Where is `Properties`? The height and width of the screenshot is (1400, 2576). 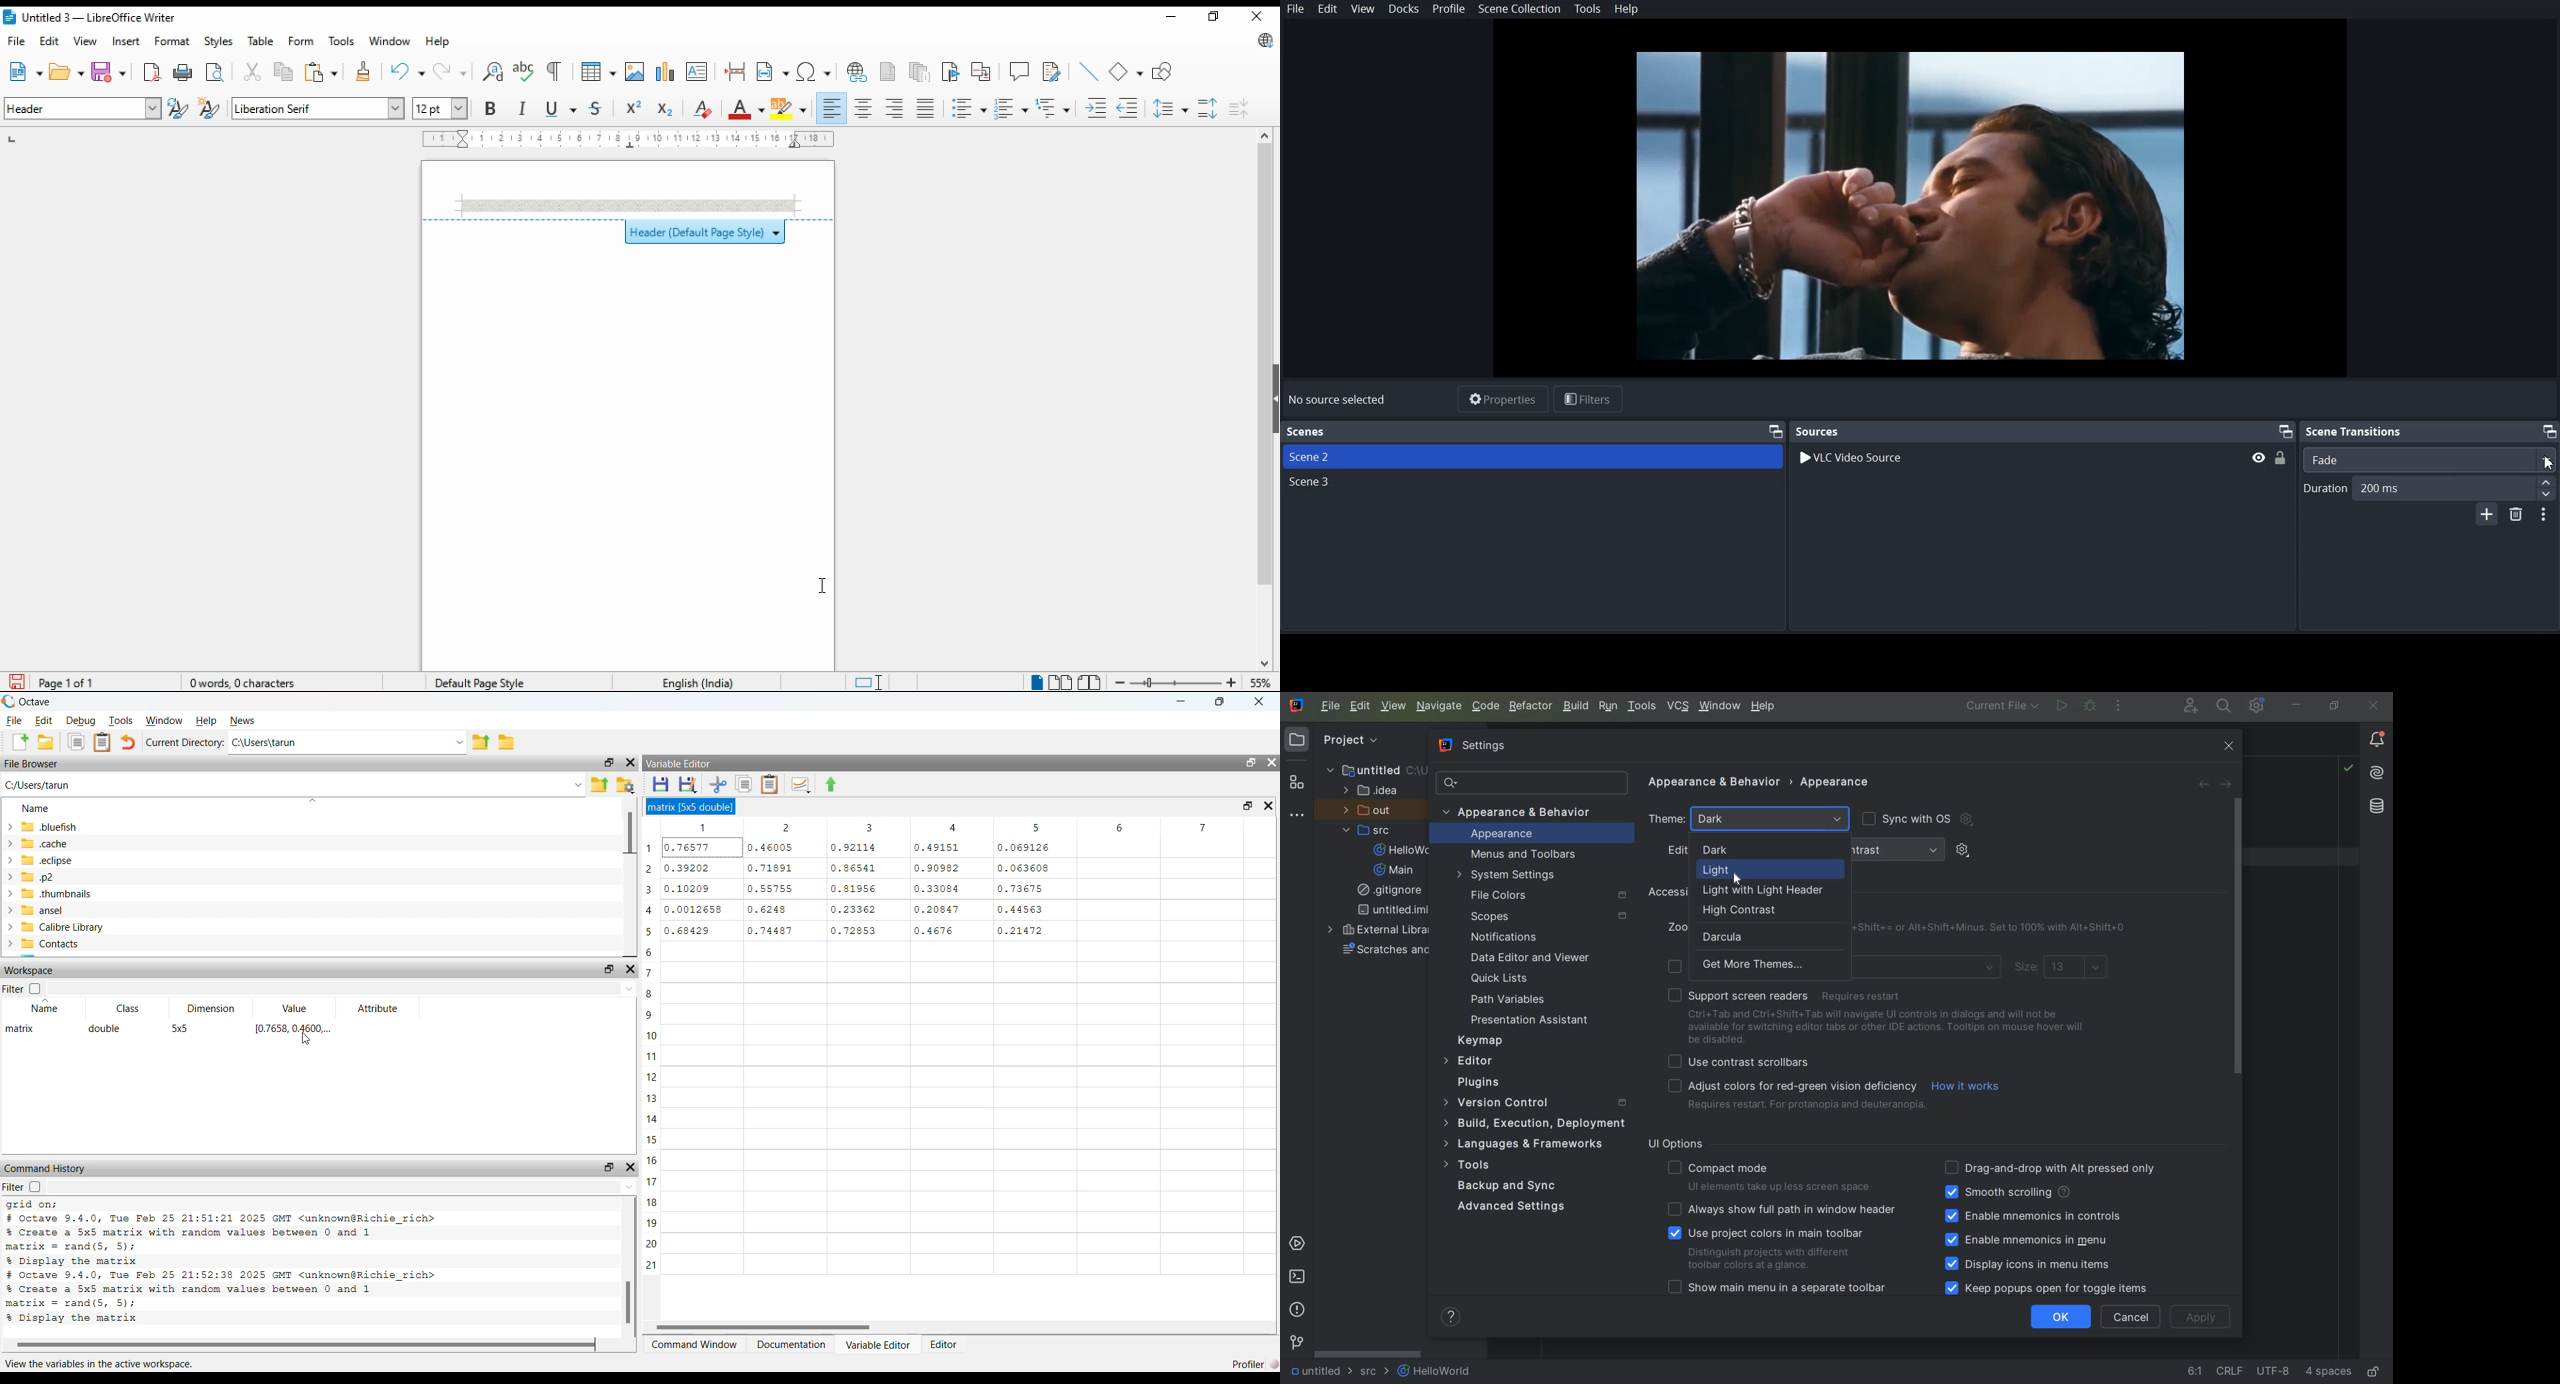
Properties is located at coordinates (1503, 400).